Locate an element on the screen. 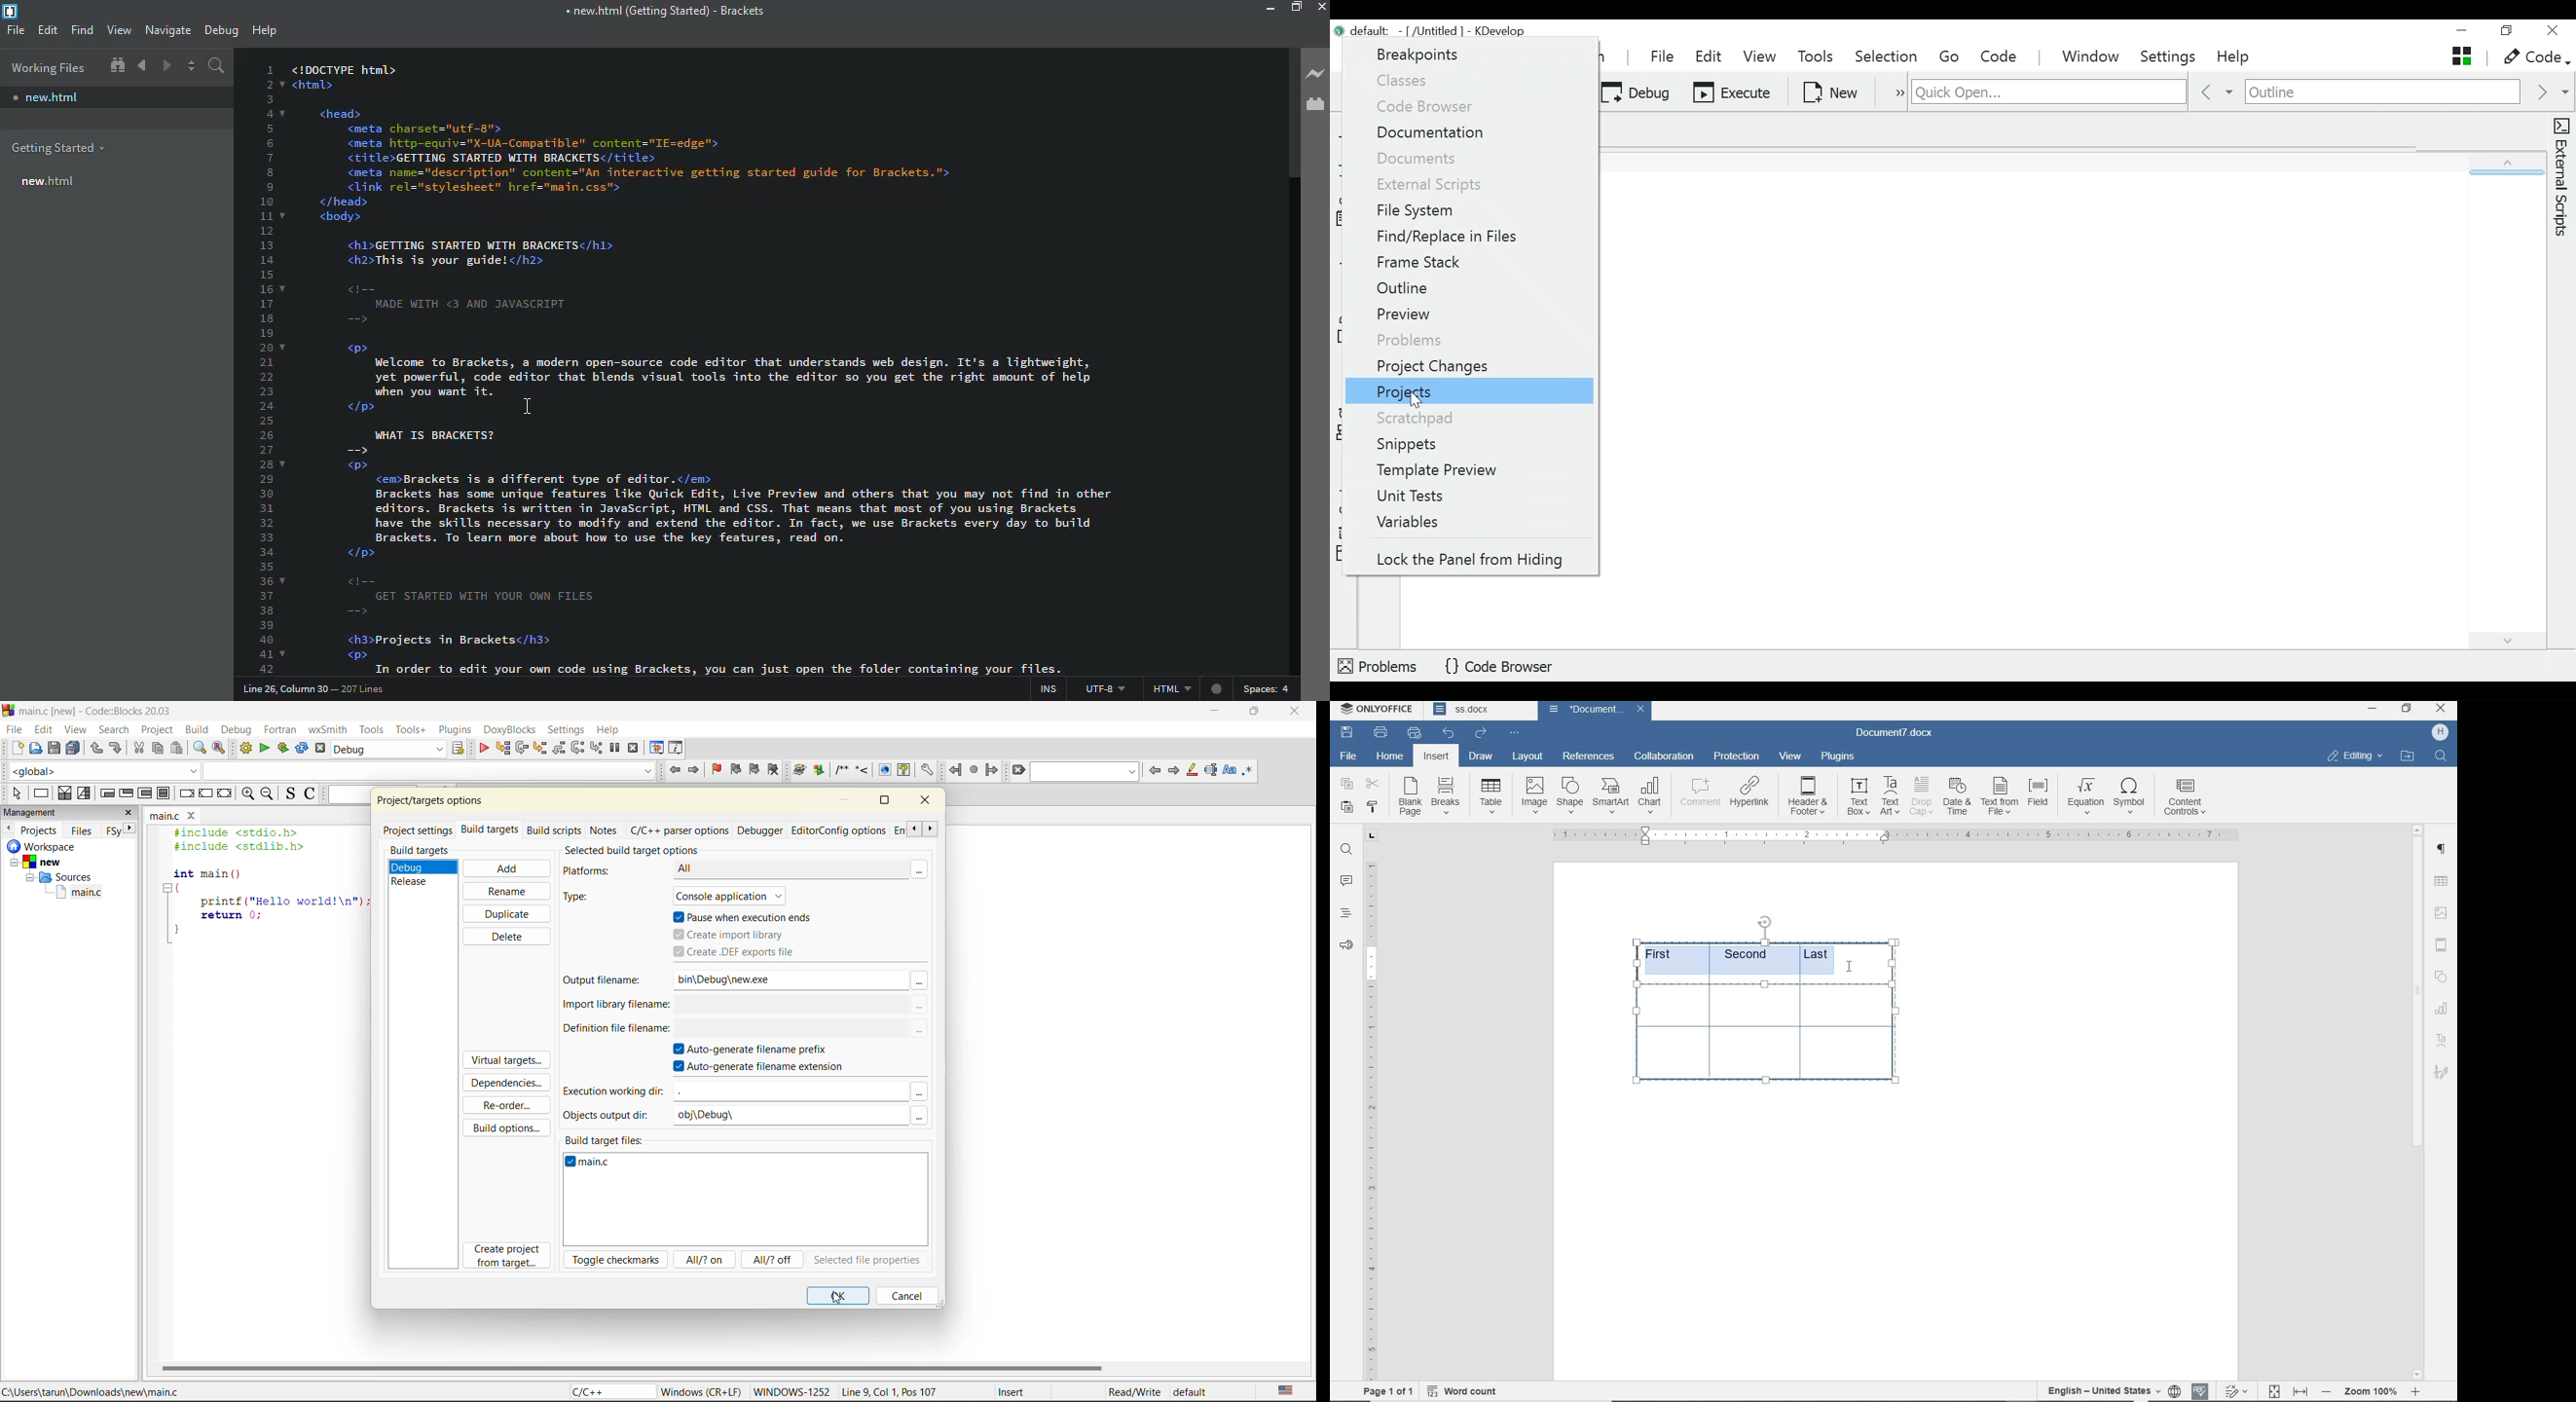 This screenshot has height=1428, width=2576. ok is located at coordinates (838, 1295).